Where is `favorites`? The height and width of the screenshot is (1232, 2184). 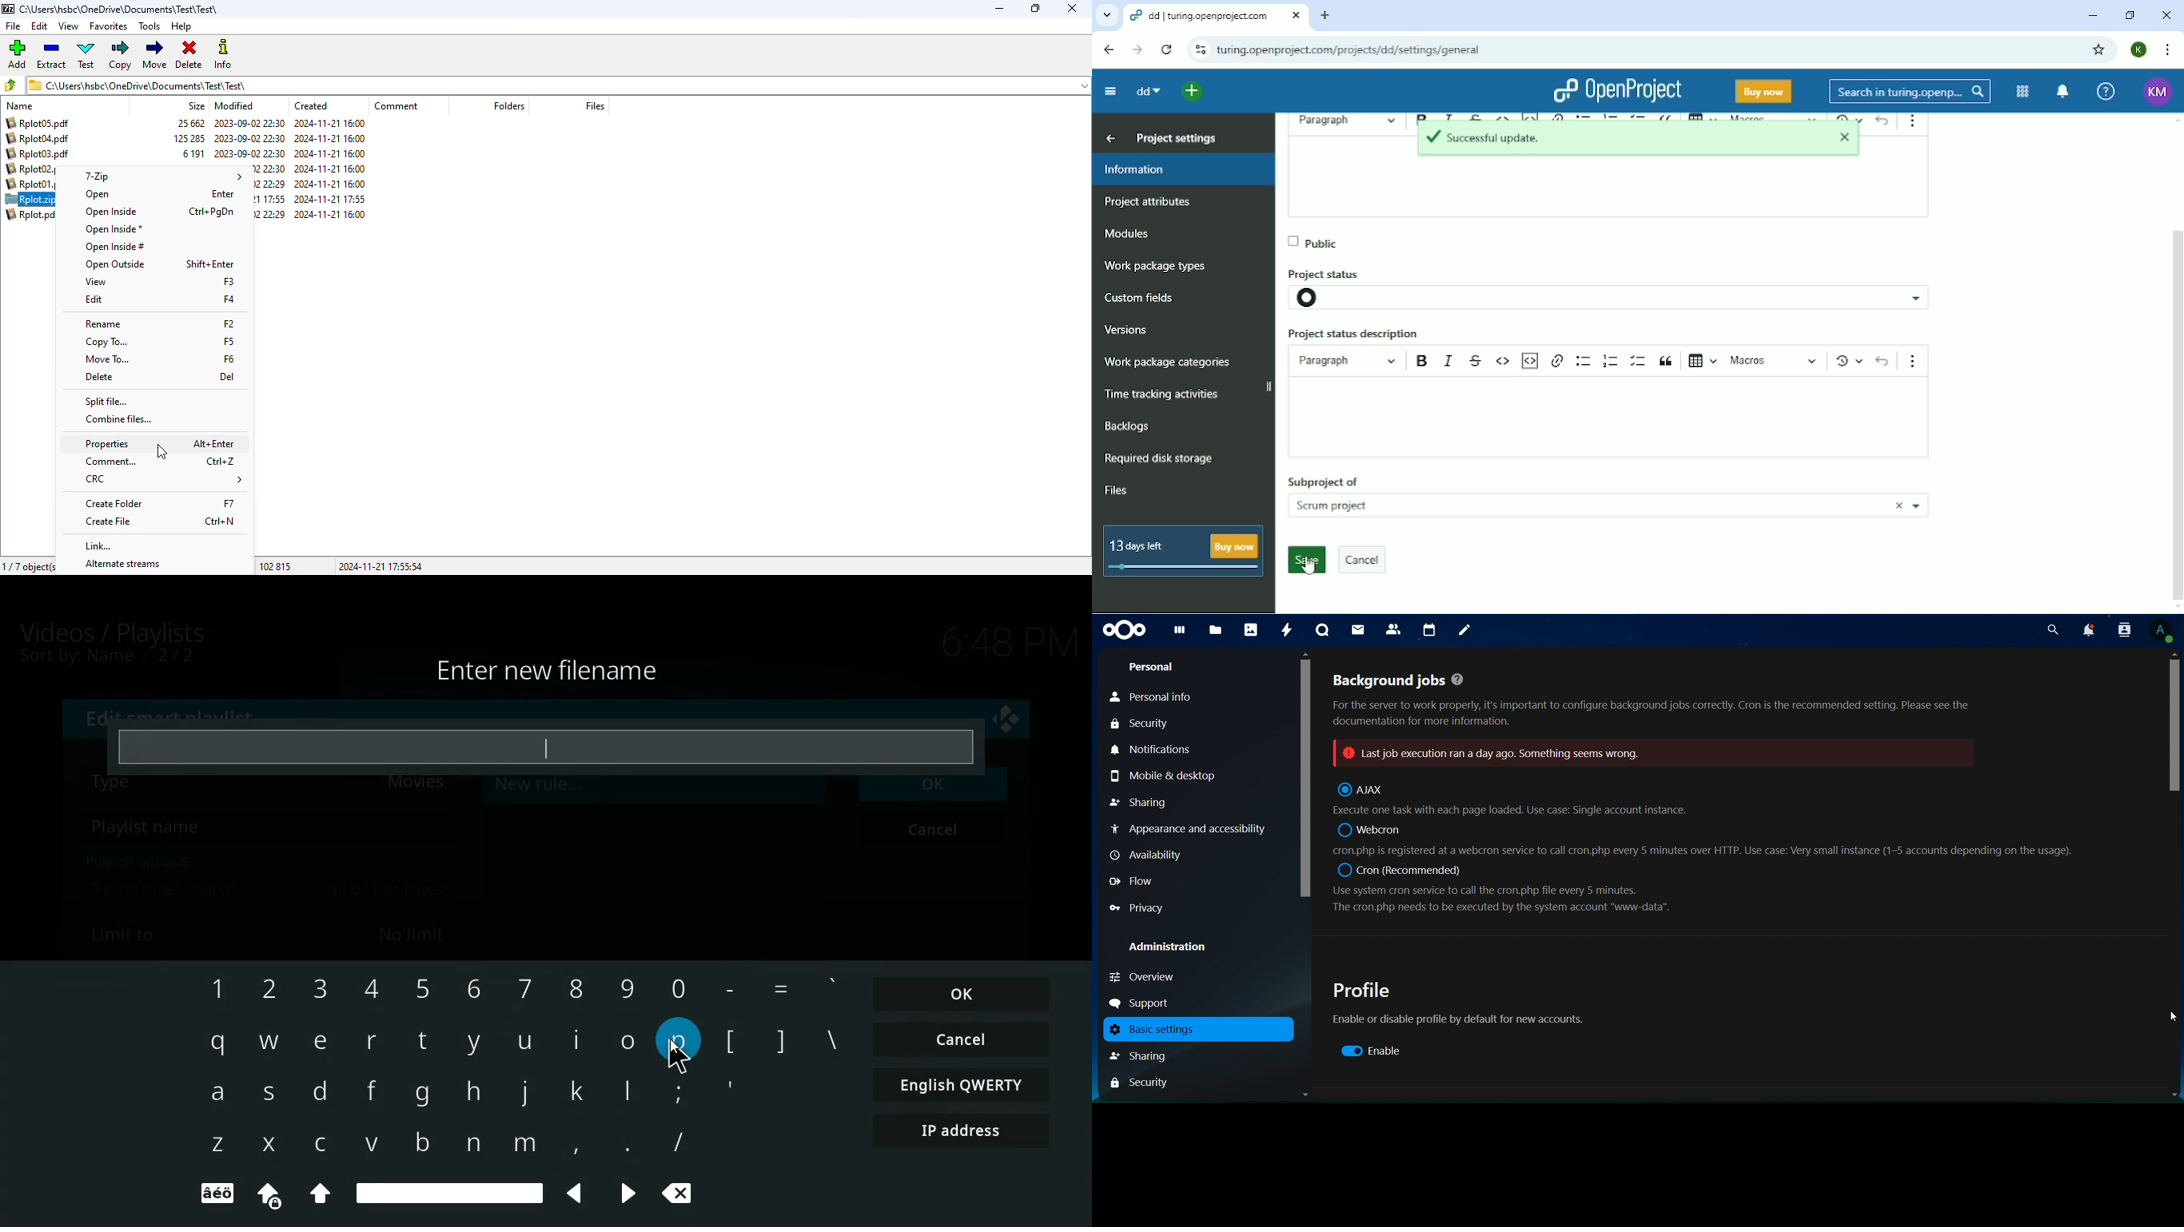 favorites is located at coordinates (108, 26).